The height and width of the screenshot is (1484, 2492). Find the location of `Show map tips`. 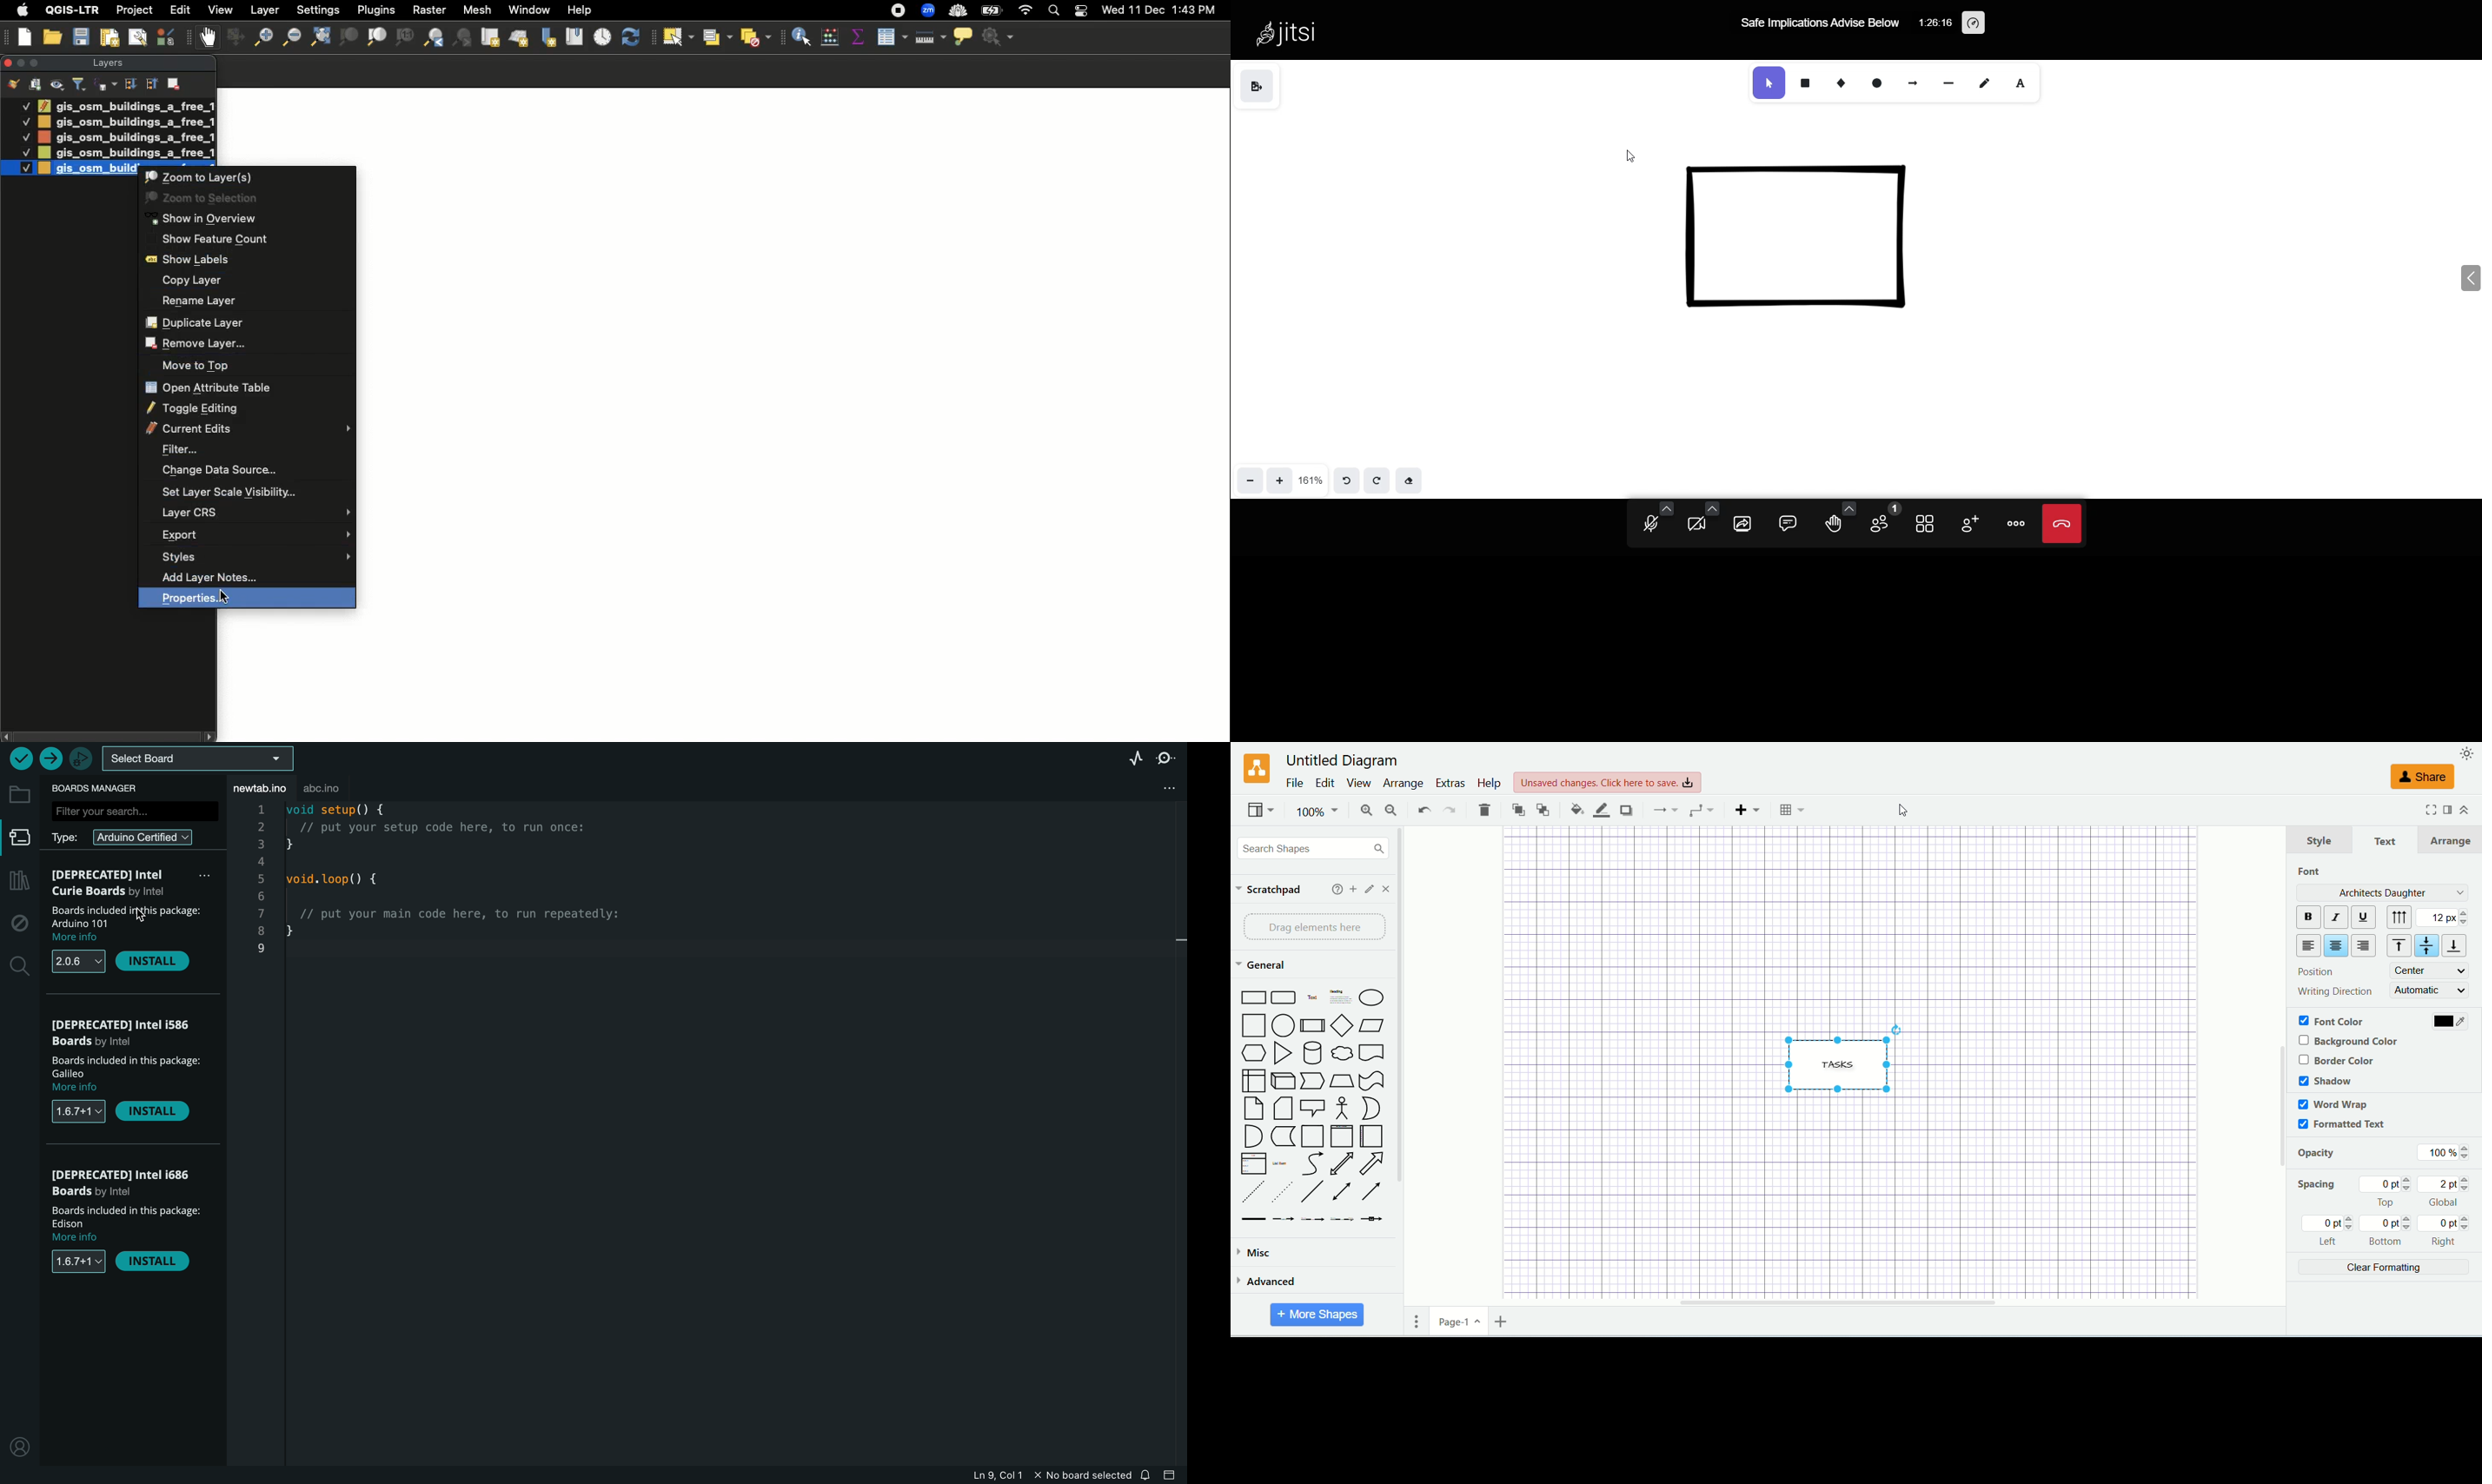

Show map tips is located at coordinates (963, 36).